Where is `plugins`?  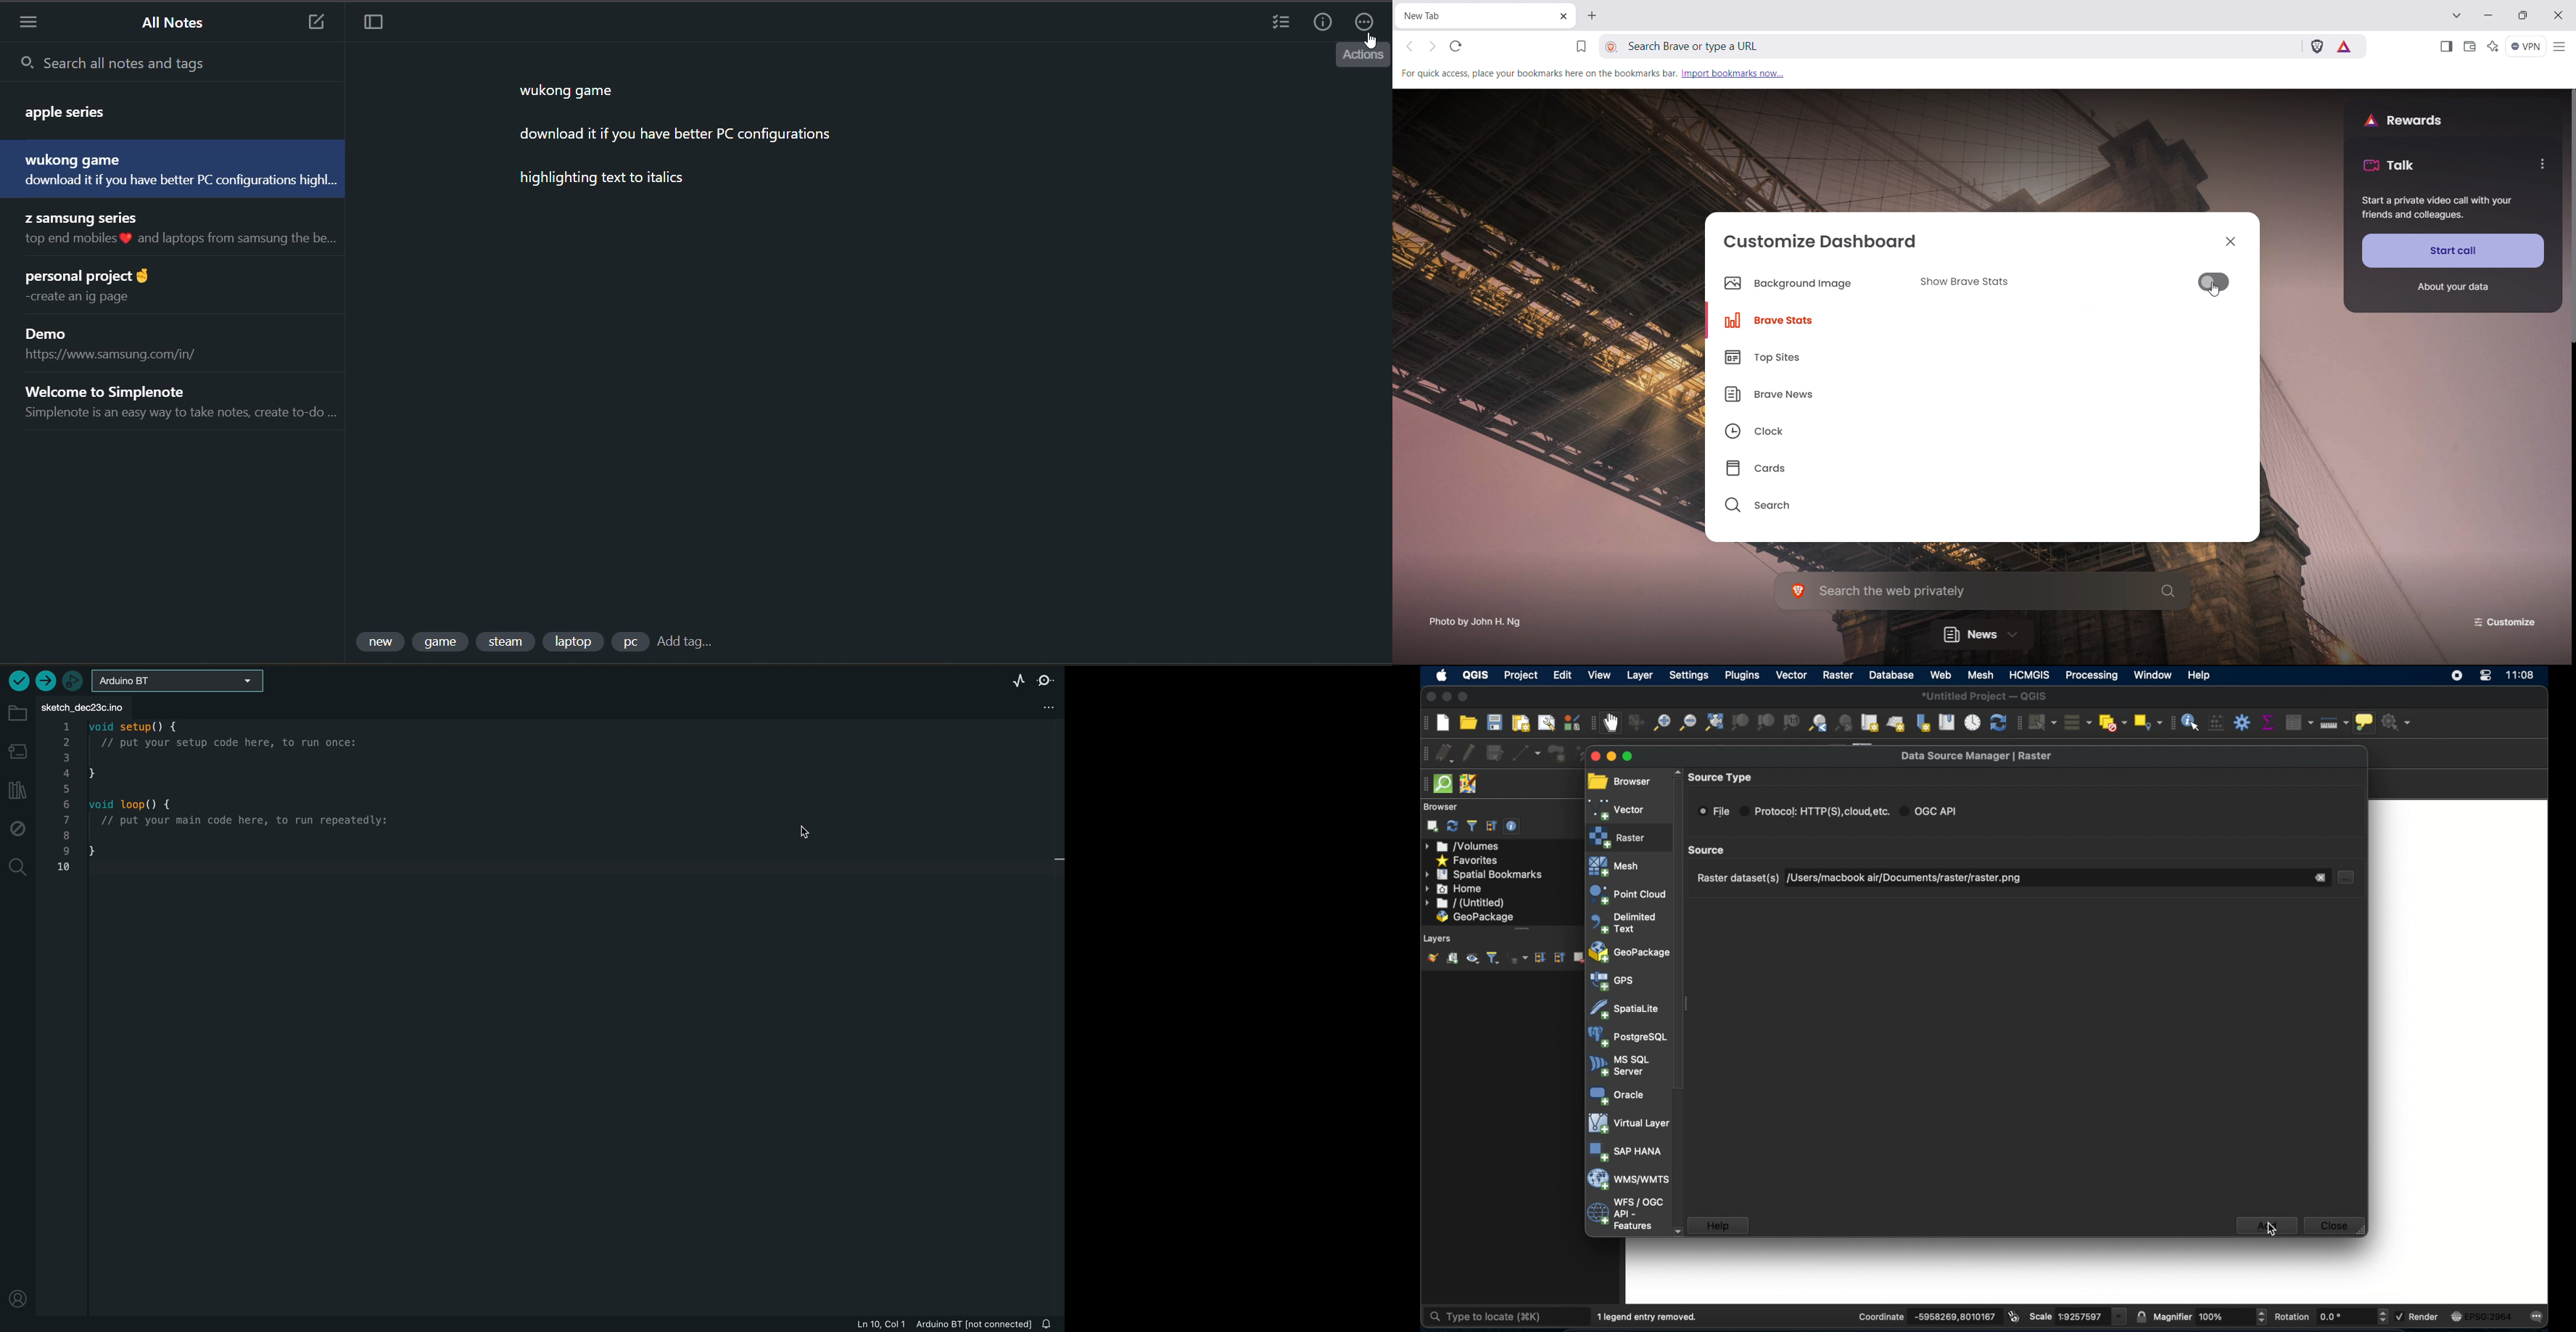 plugins is located at coordinates (1741, 676).